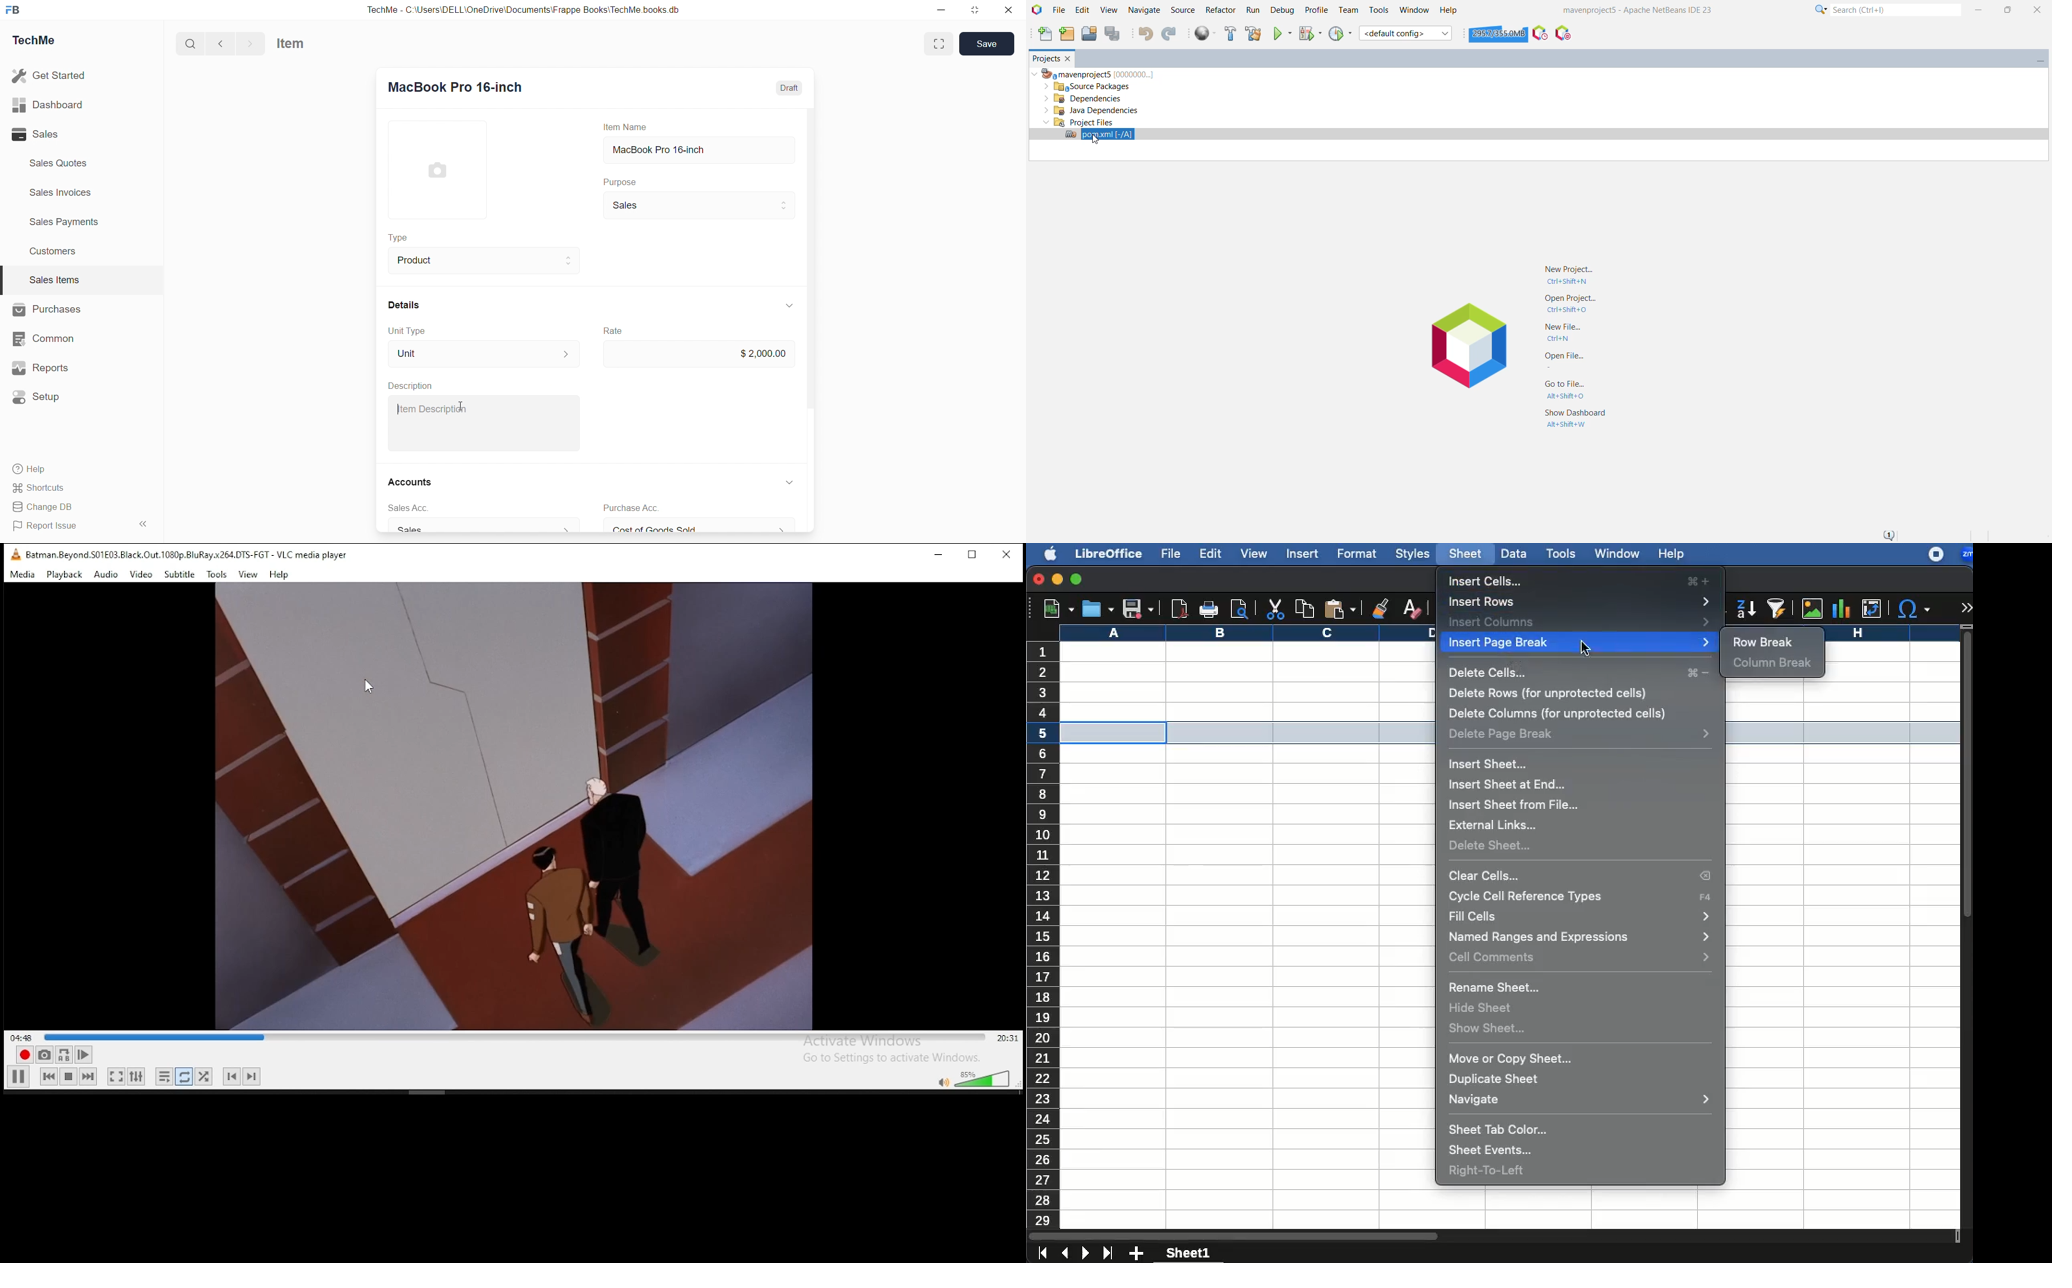 The image size is (2072, 1288). What do you see at coordinates (41, 489) in the screenshot?
I see `Shortcuts` at bounding box center [41, 489].